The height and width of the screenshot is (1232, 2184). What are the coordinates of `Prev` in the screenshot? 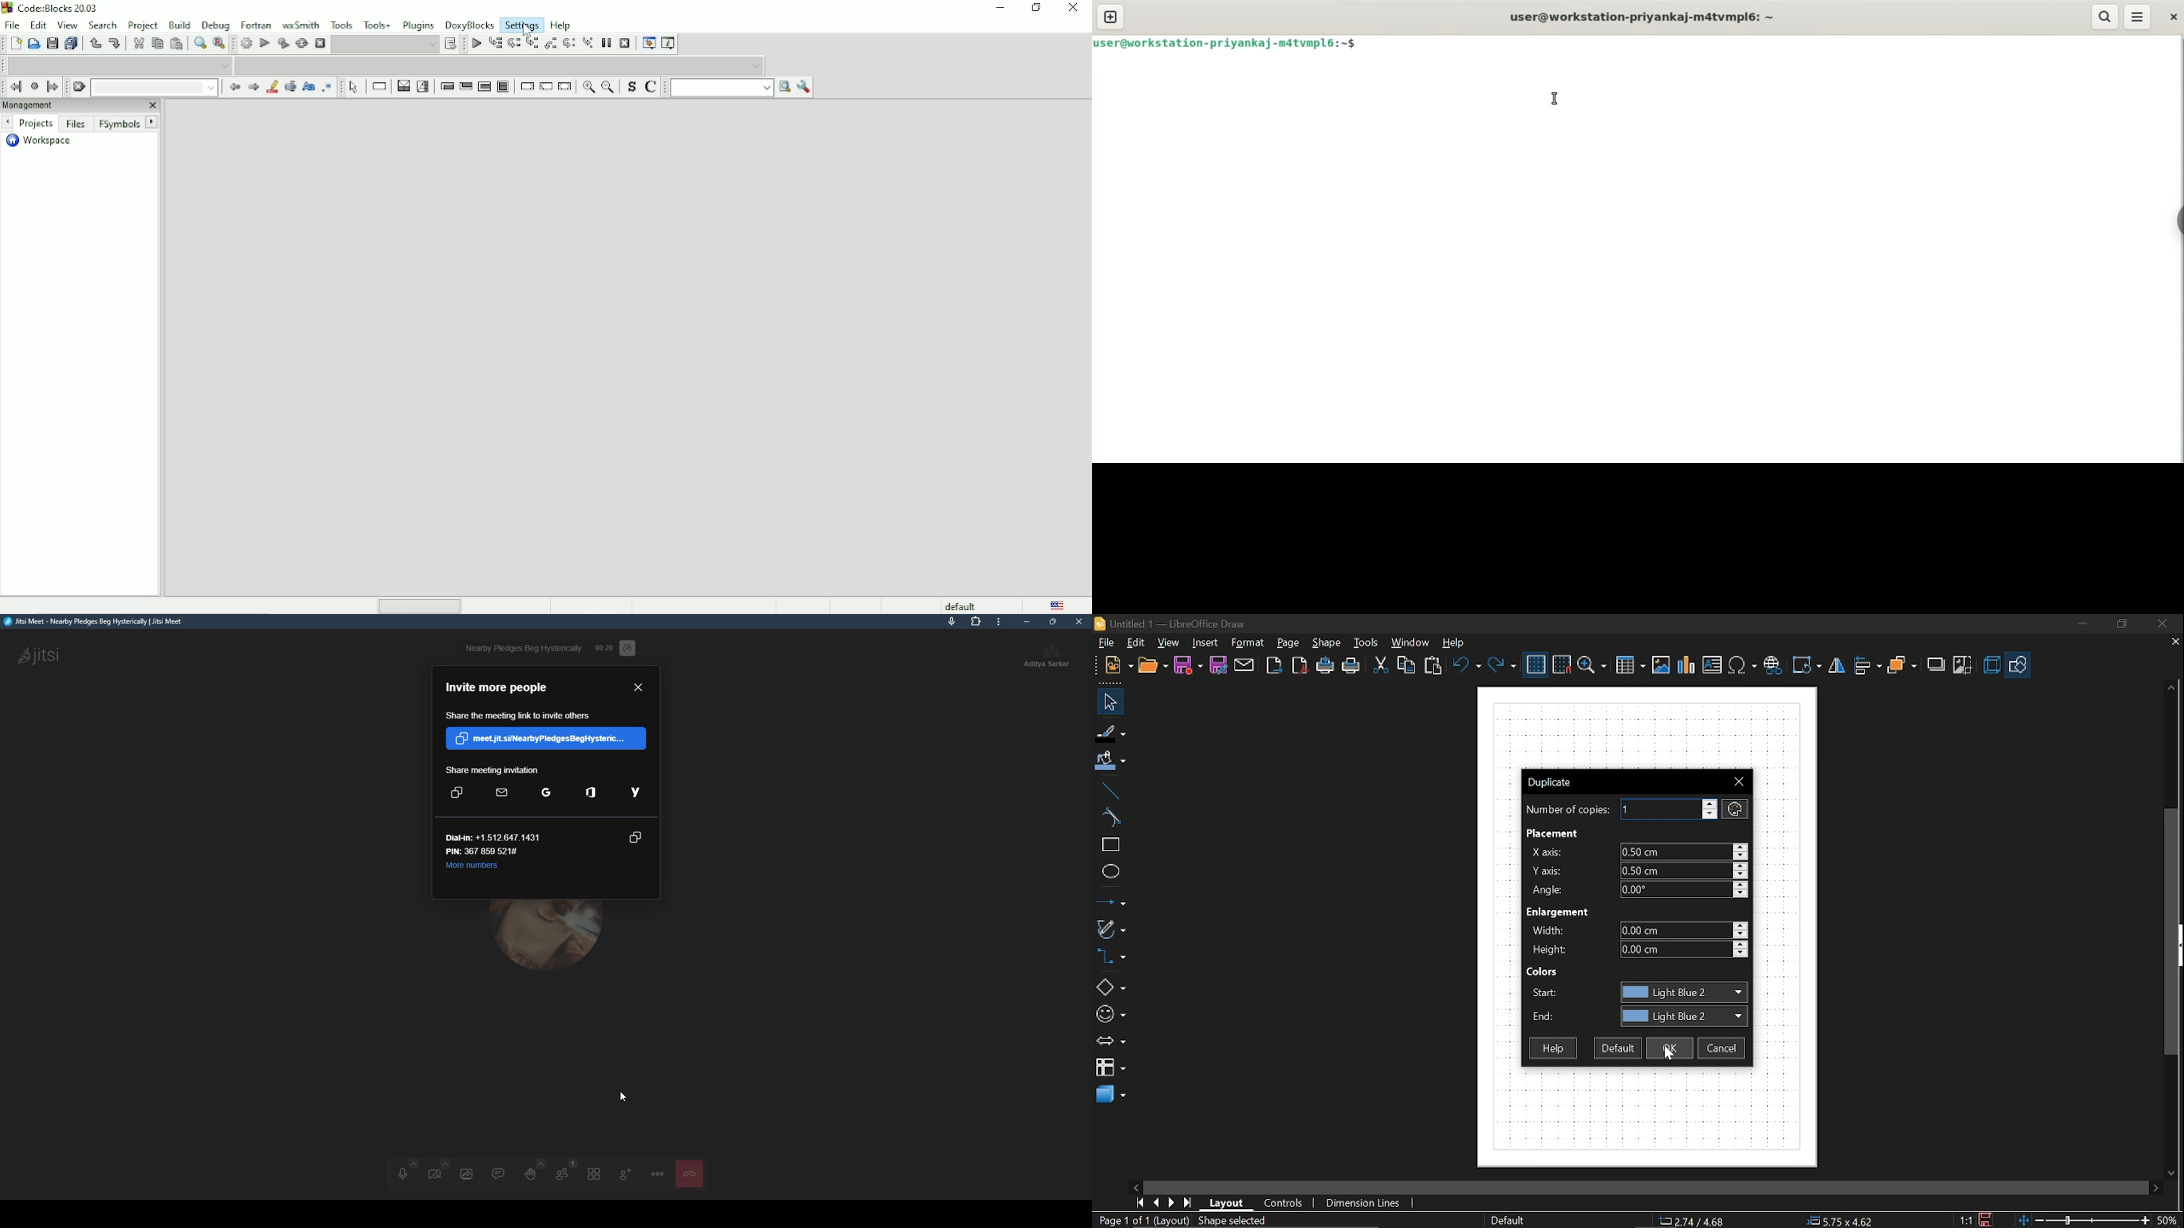 It's located at (234, 87).